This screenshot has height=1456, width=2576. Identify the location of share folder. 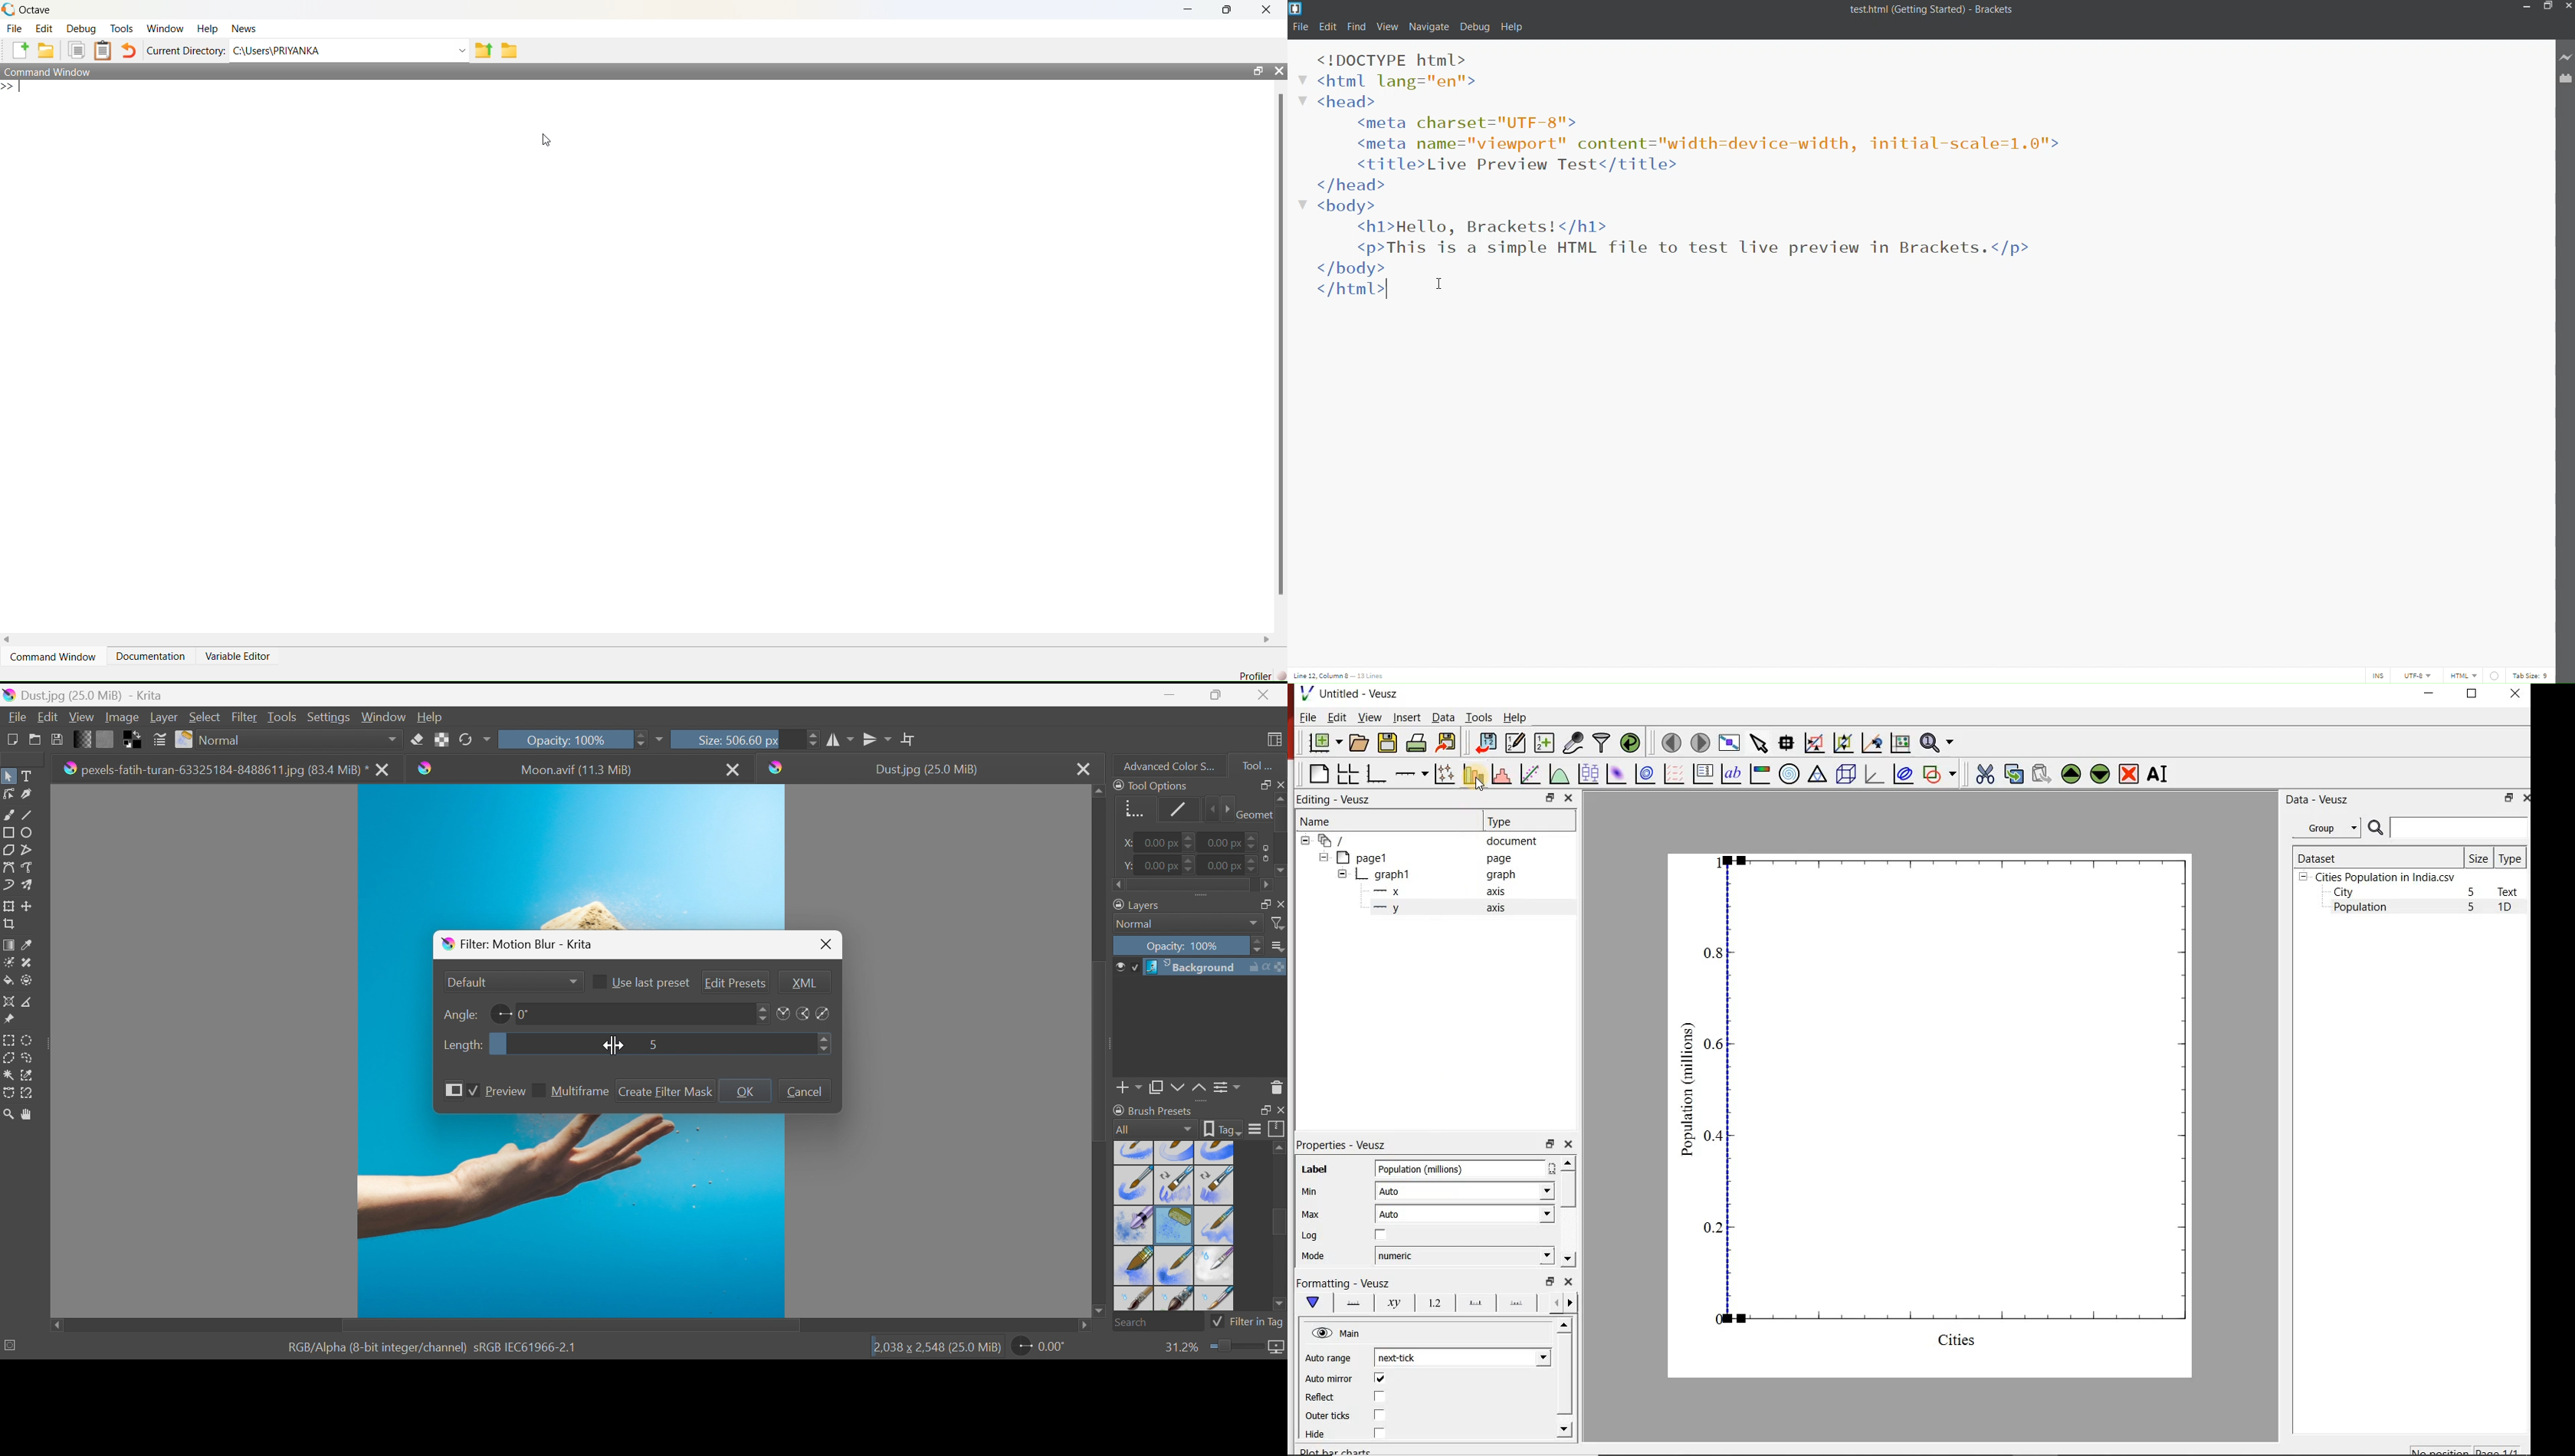
(485, 50).